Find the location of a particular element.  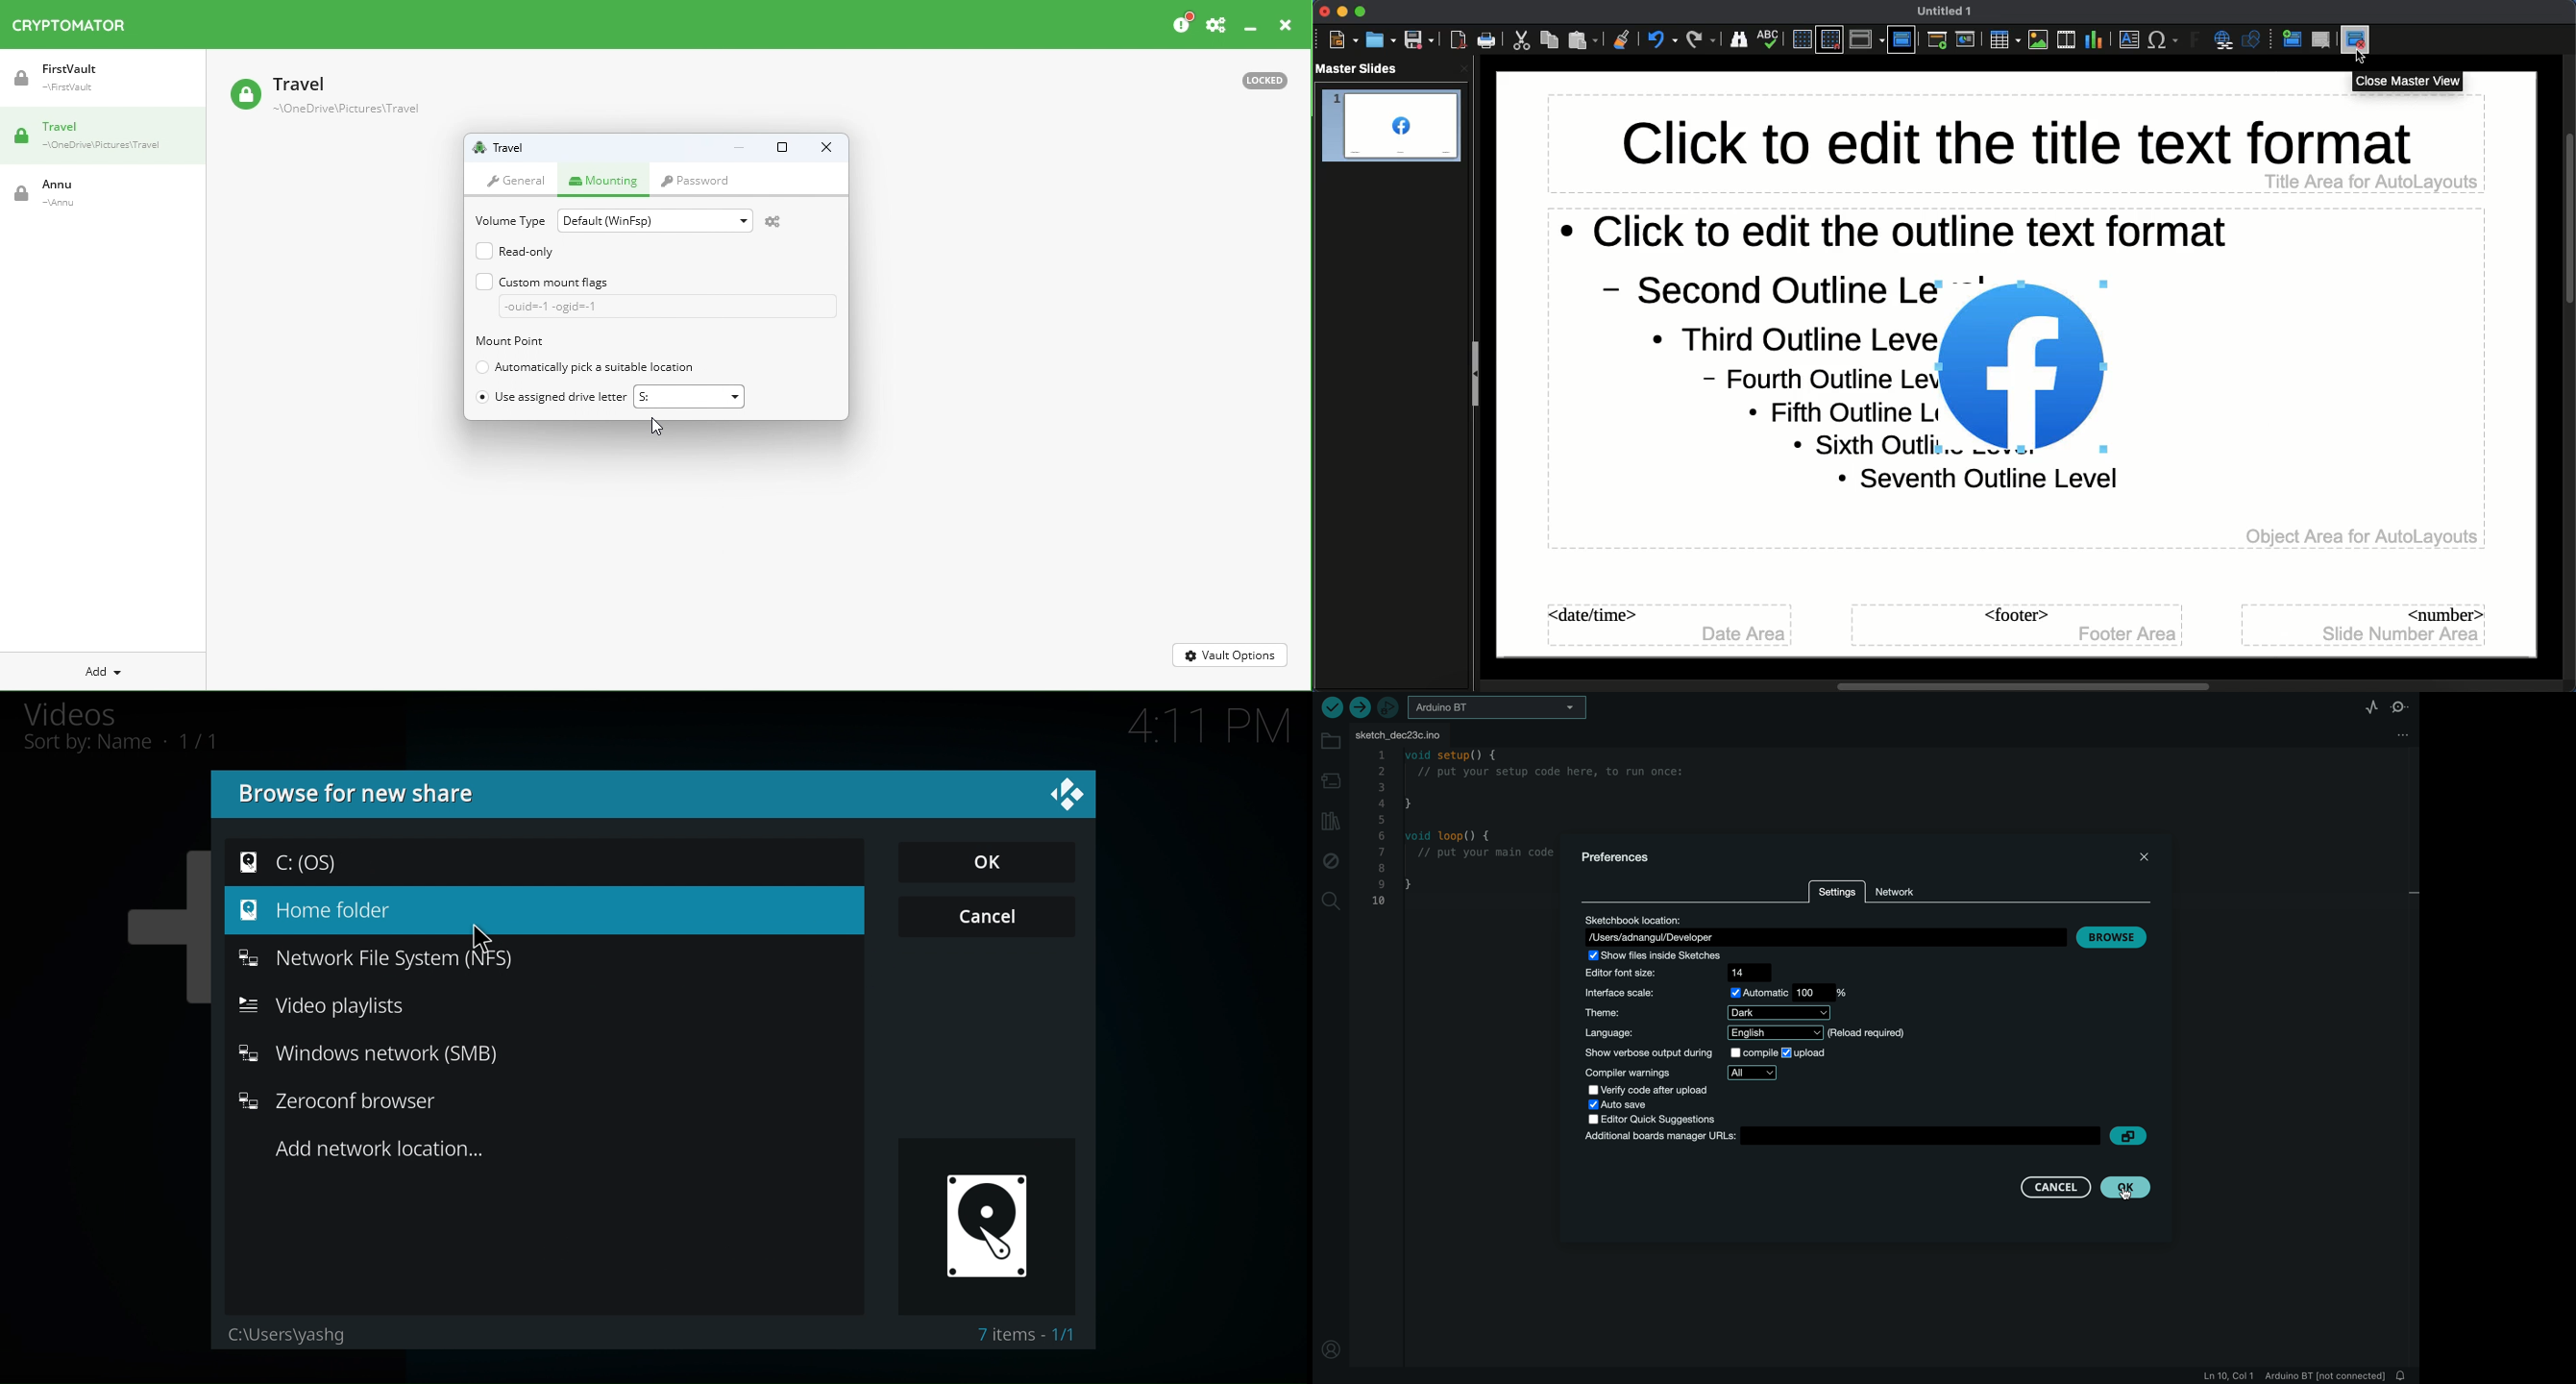

First slide is located at coordinates (1939, 40).